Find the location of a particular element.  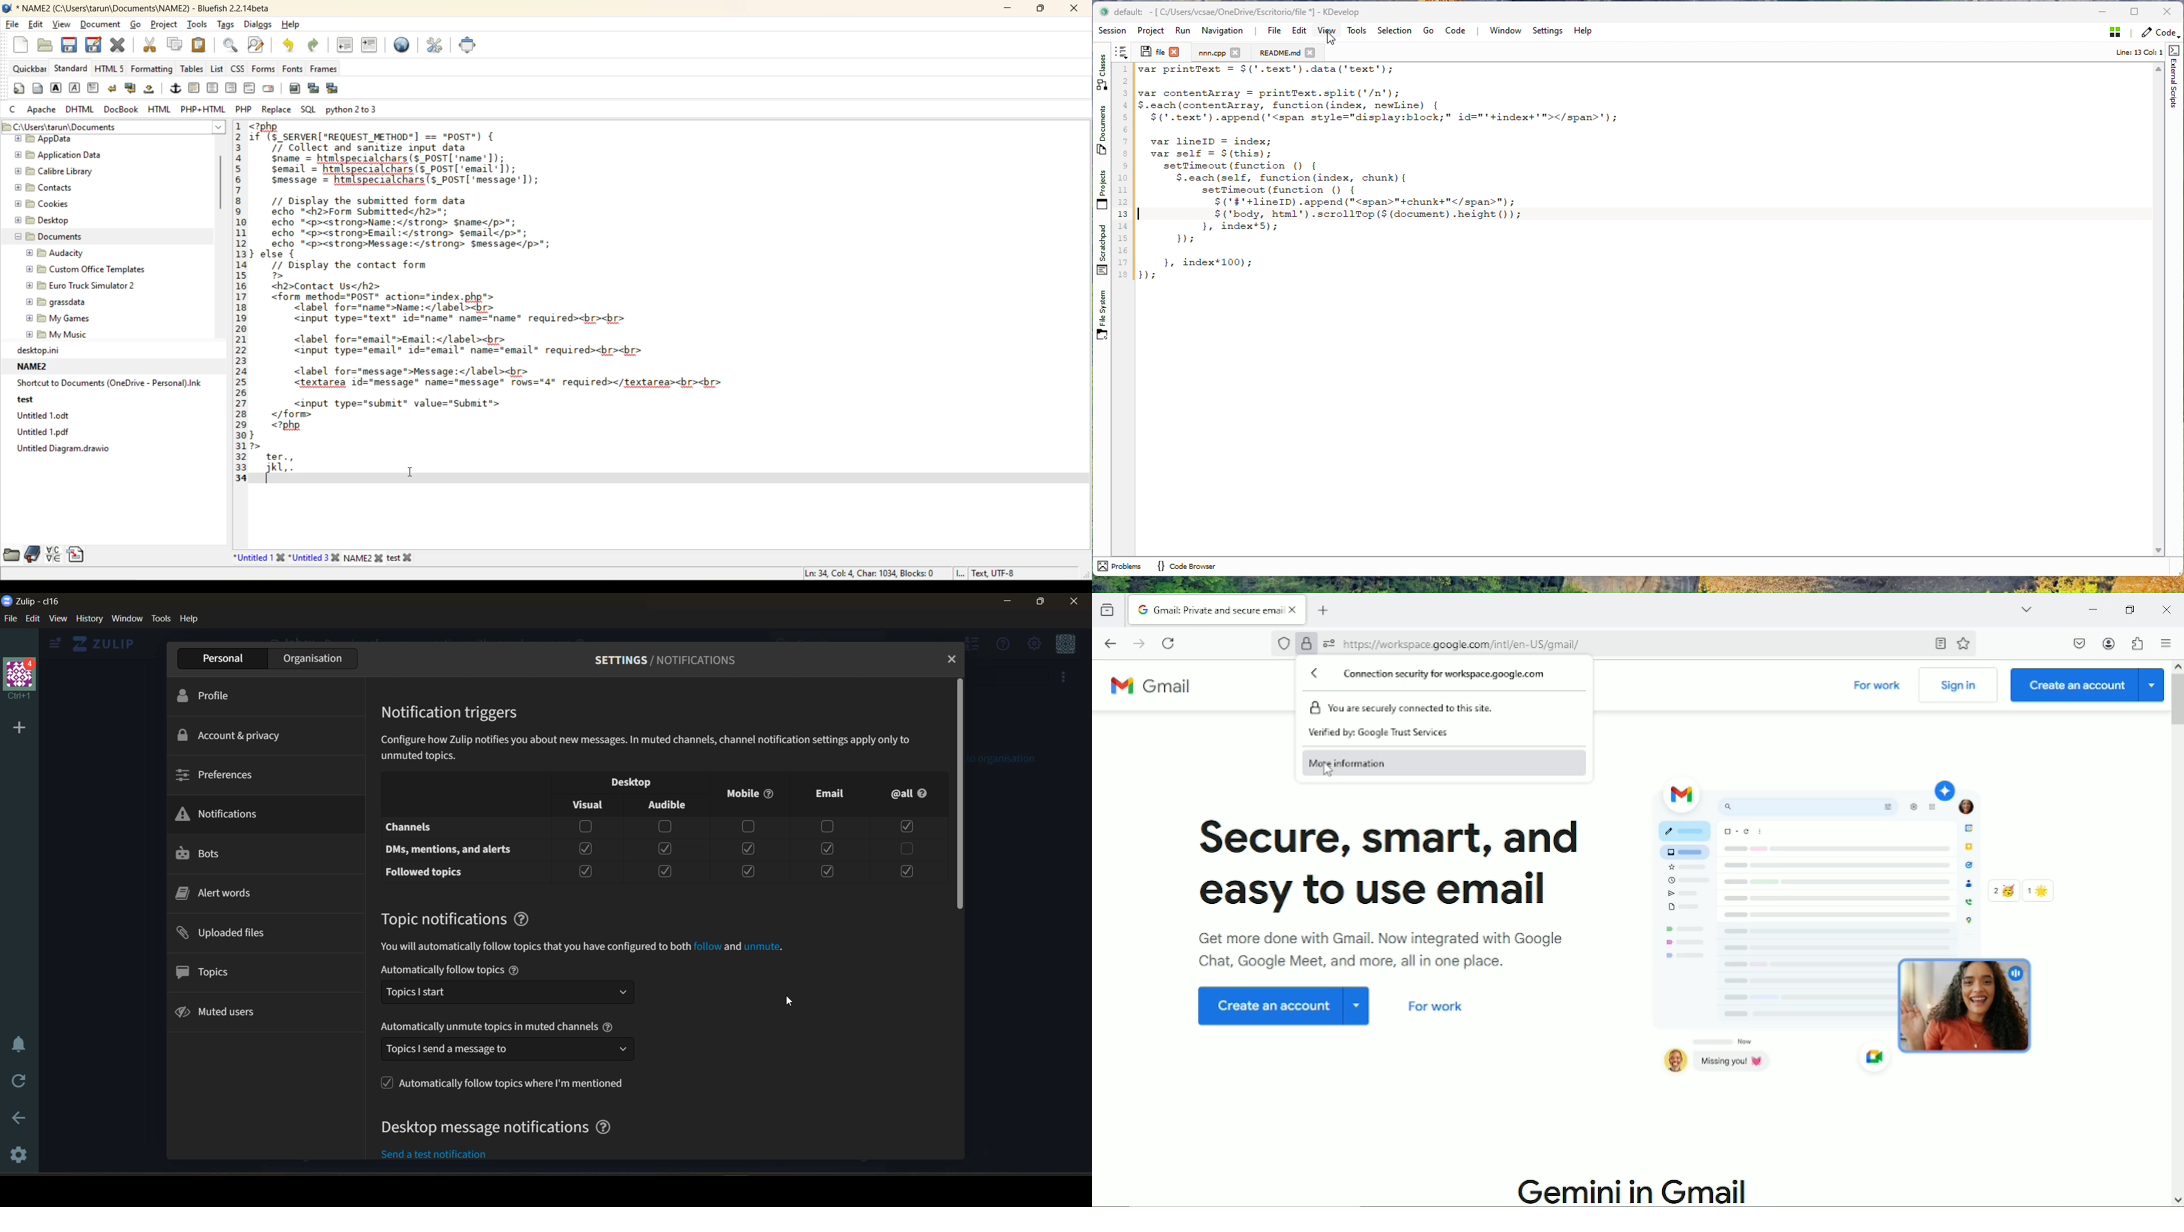

Checkbox is located at coordinates (907, 850).